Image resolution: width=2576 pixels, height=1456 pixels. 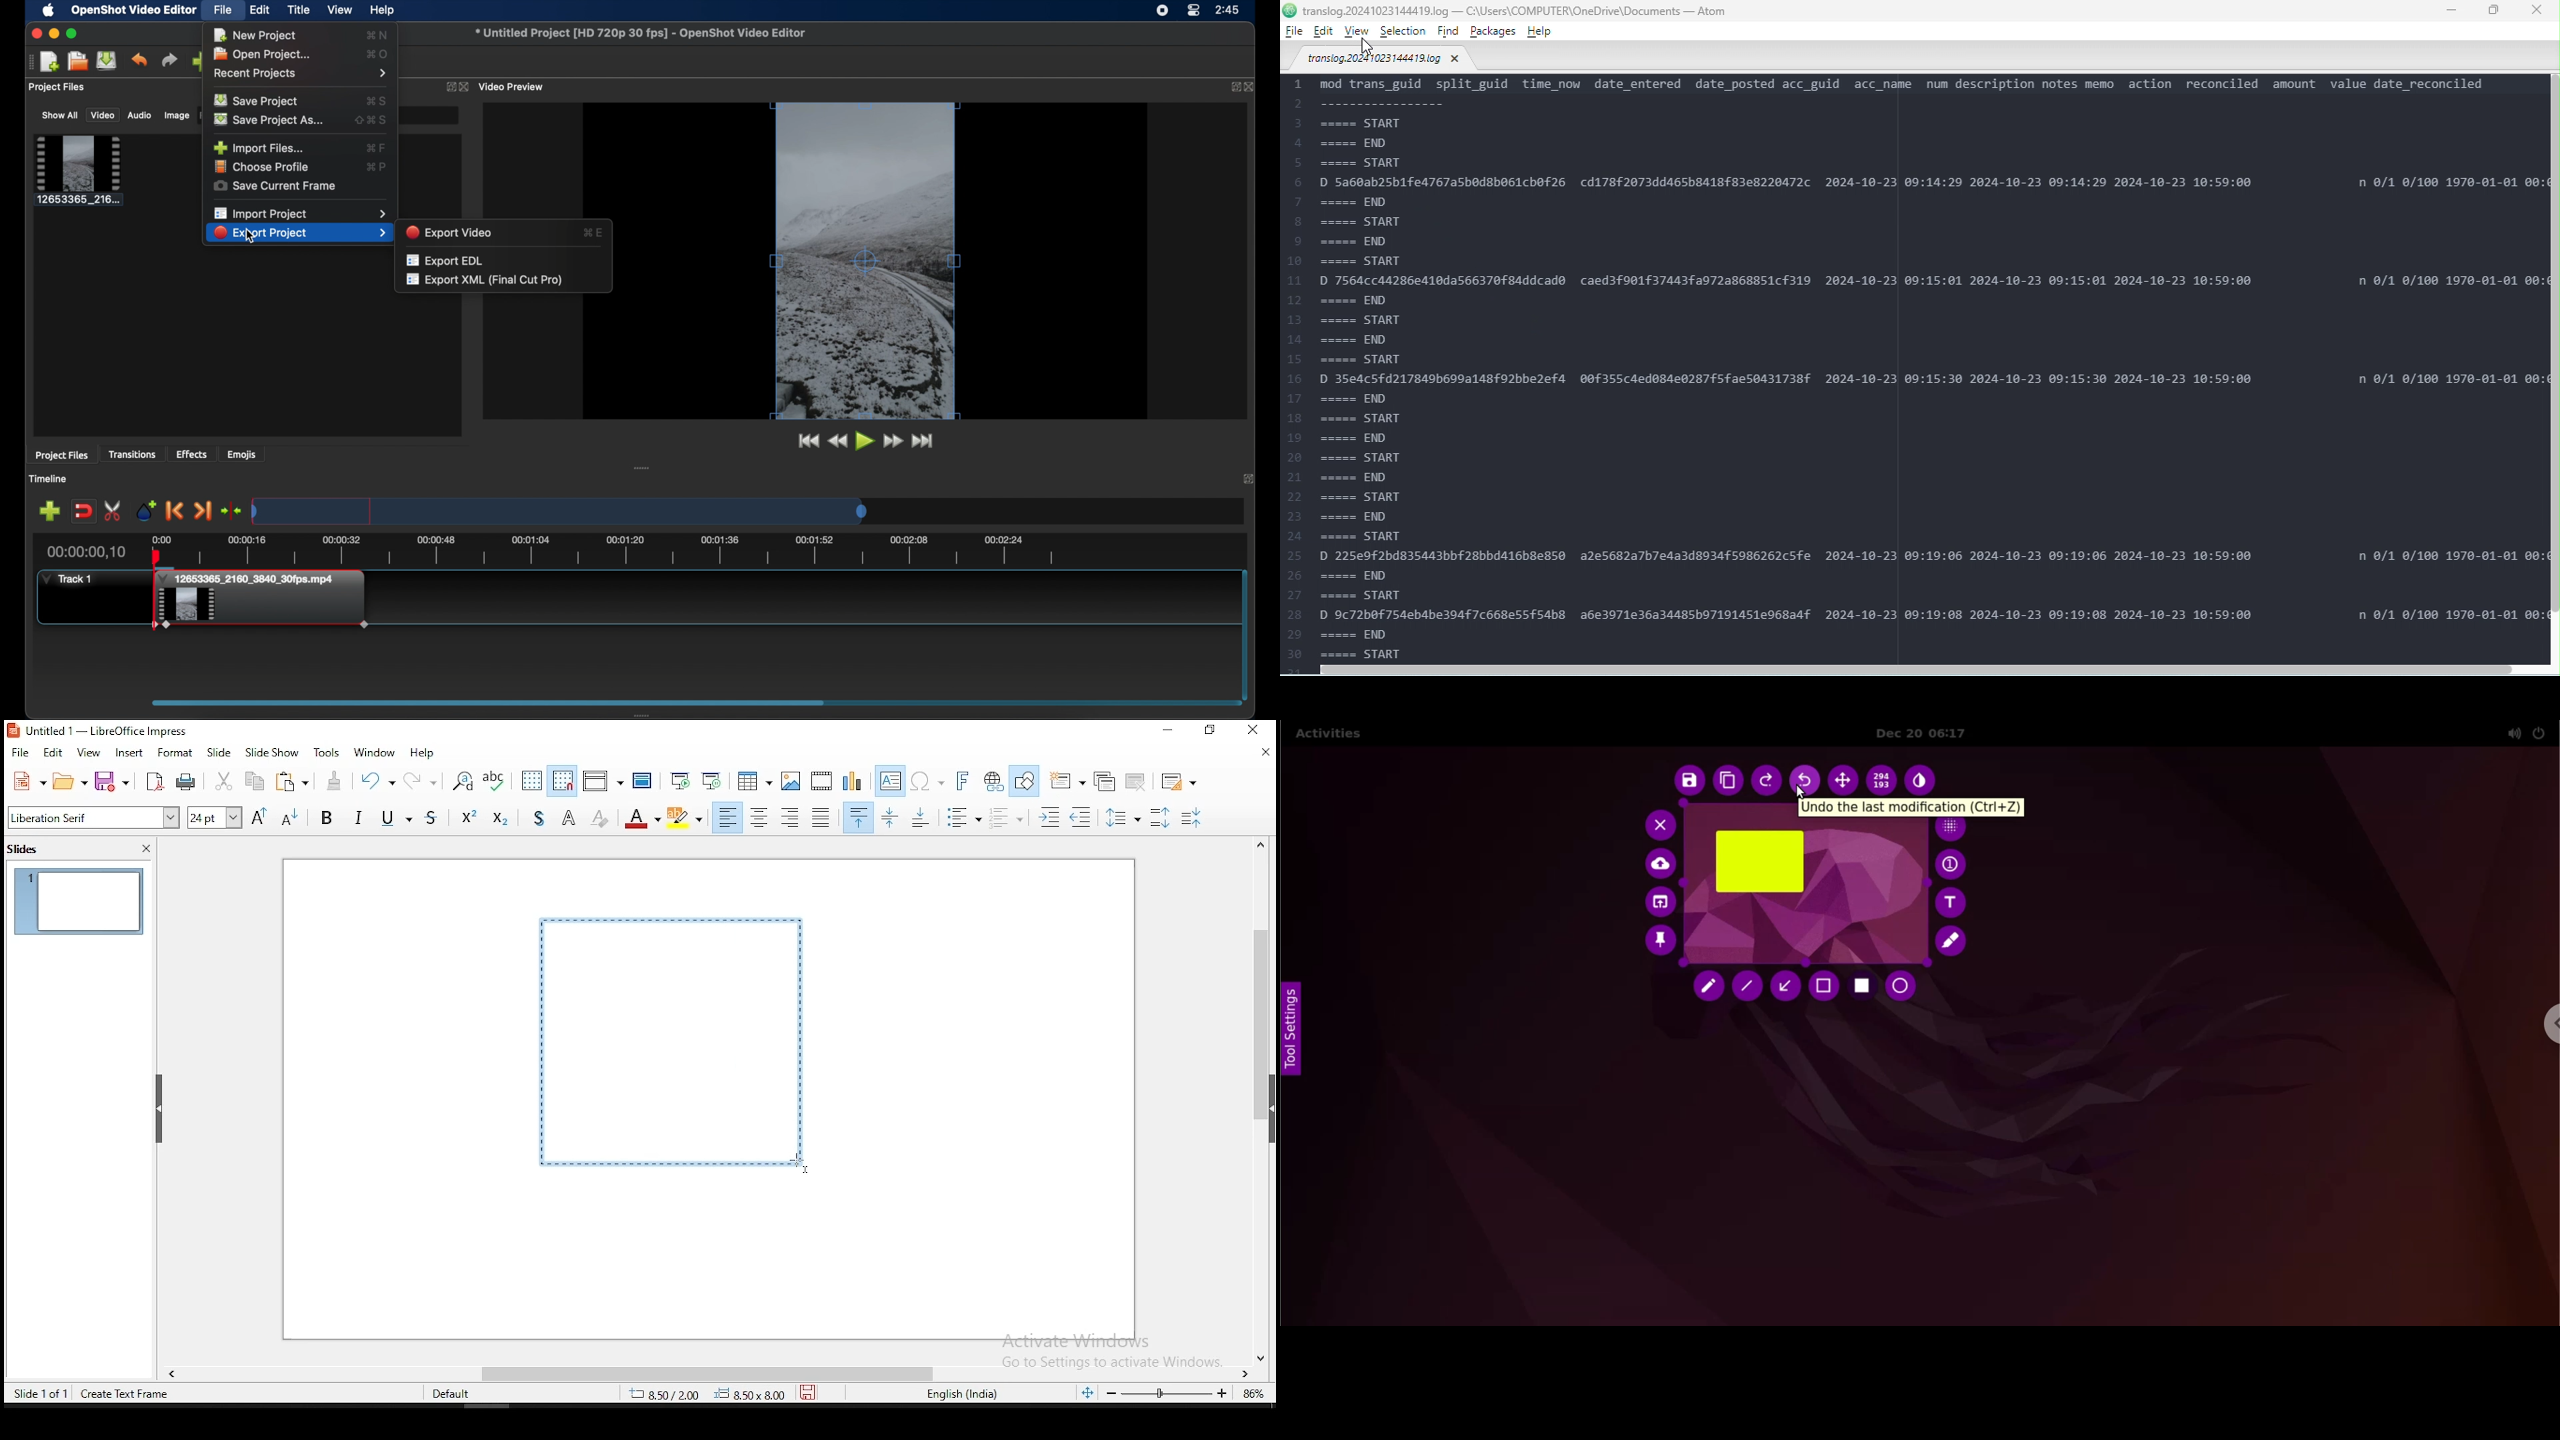 I want to click on text box, so click(x=888, y=781).